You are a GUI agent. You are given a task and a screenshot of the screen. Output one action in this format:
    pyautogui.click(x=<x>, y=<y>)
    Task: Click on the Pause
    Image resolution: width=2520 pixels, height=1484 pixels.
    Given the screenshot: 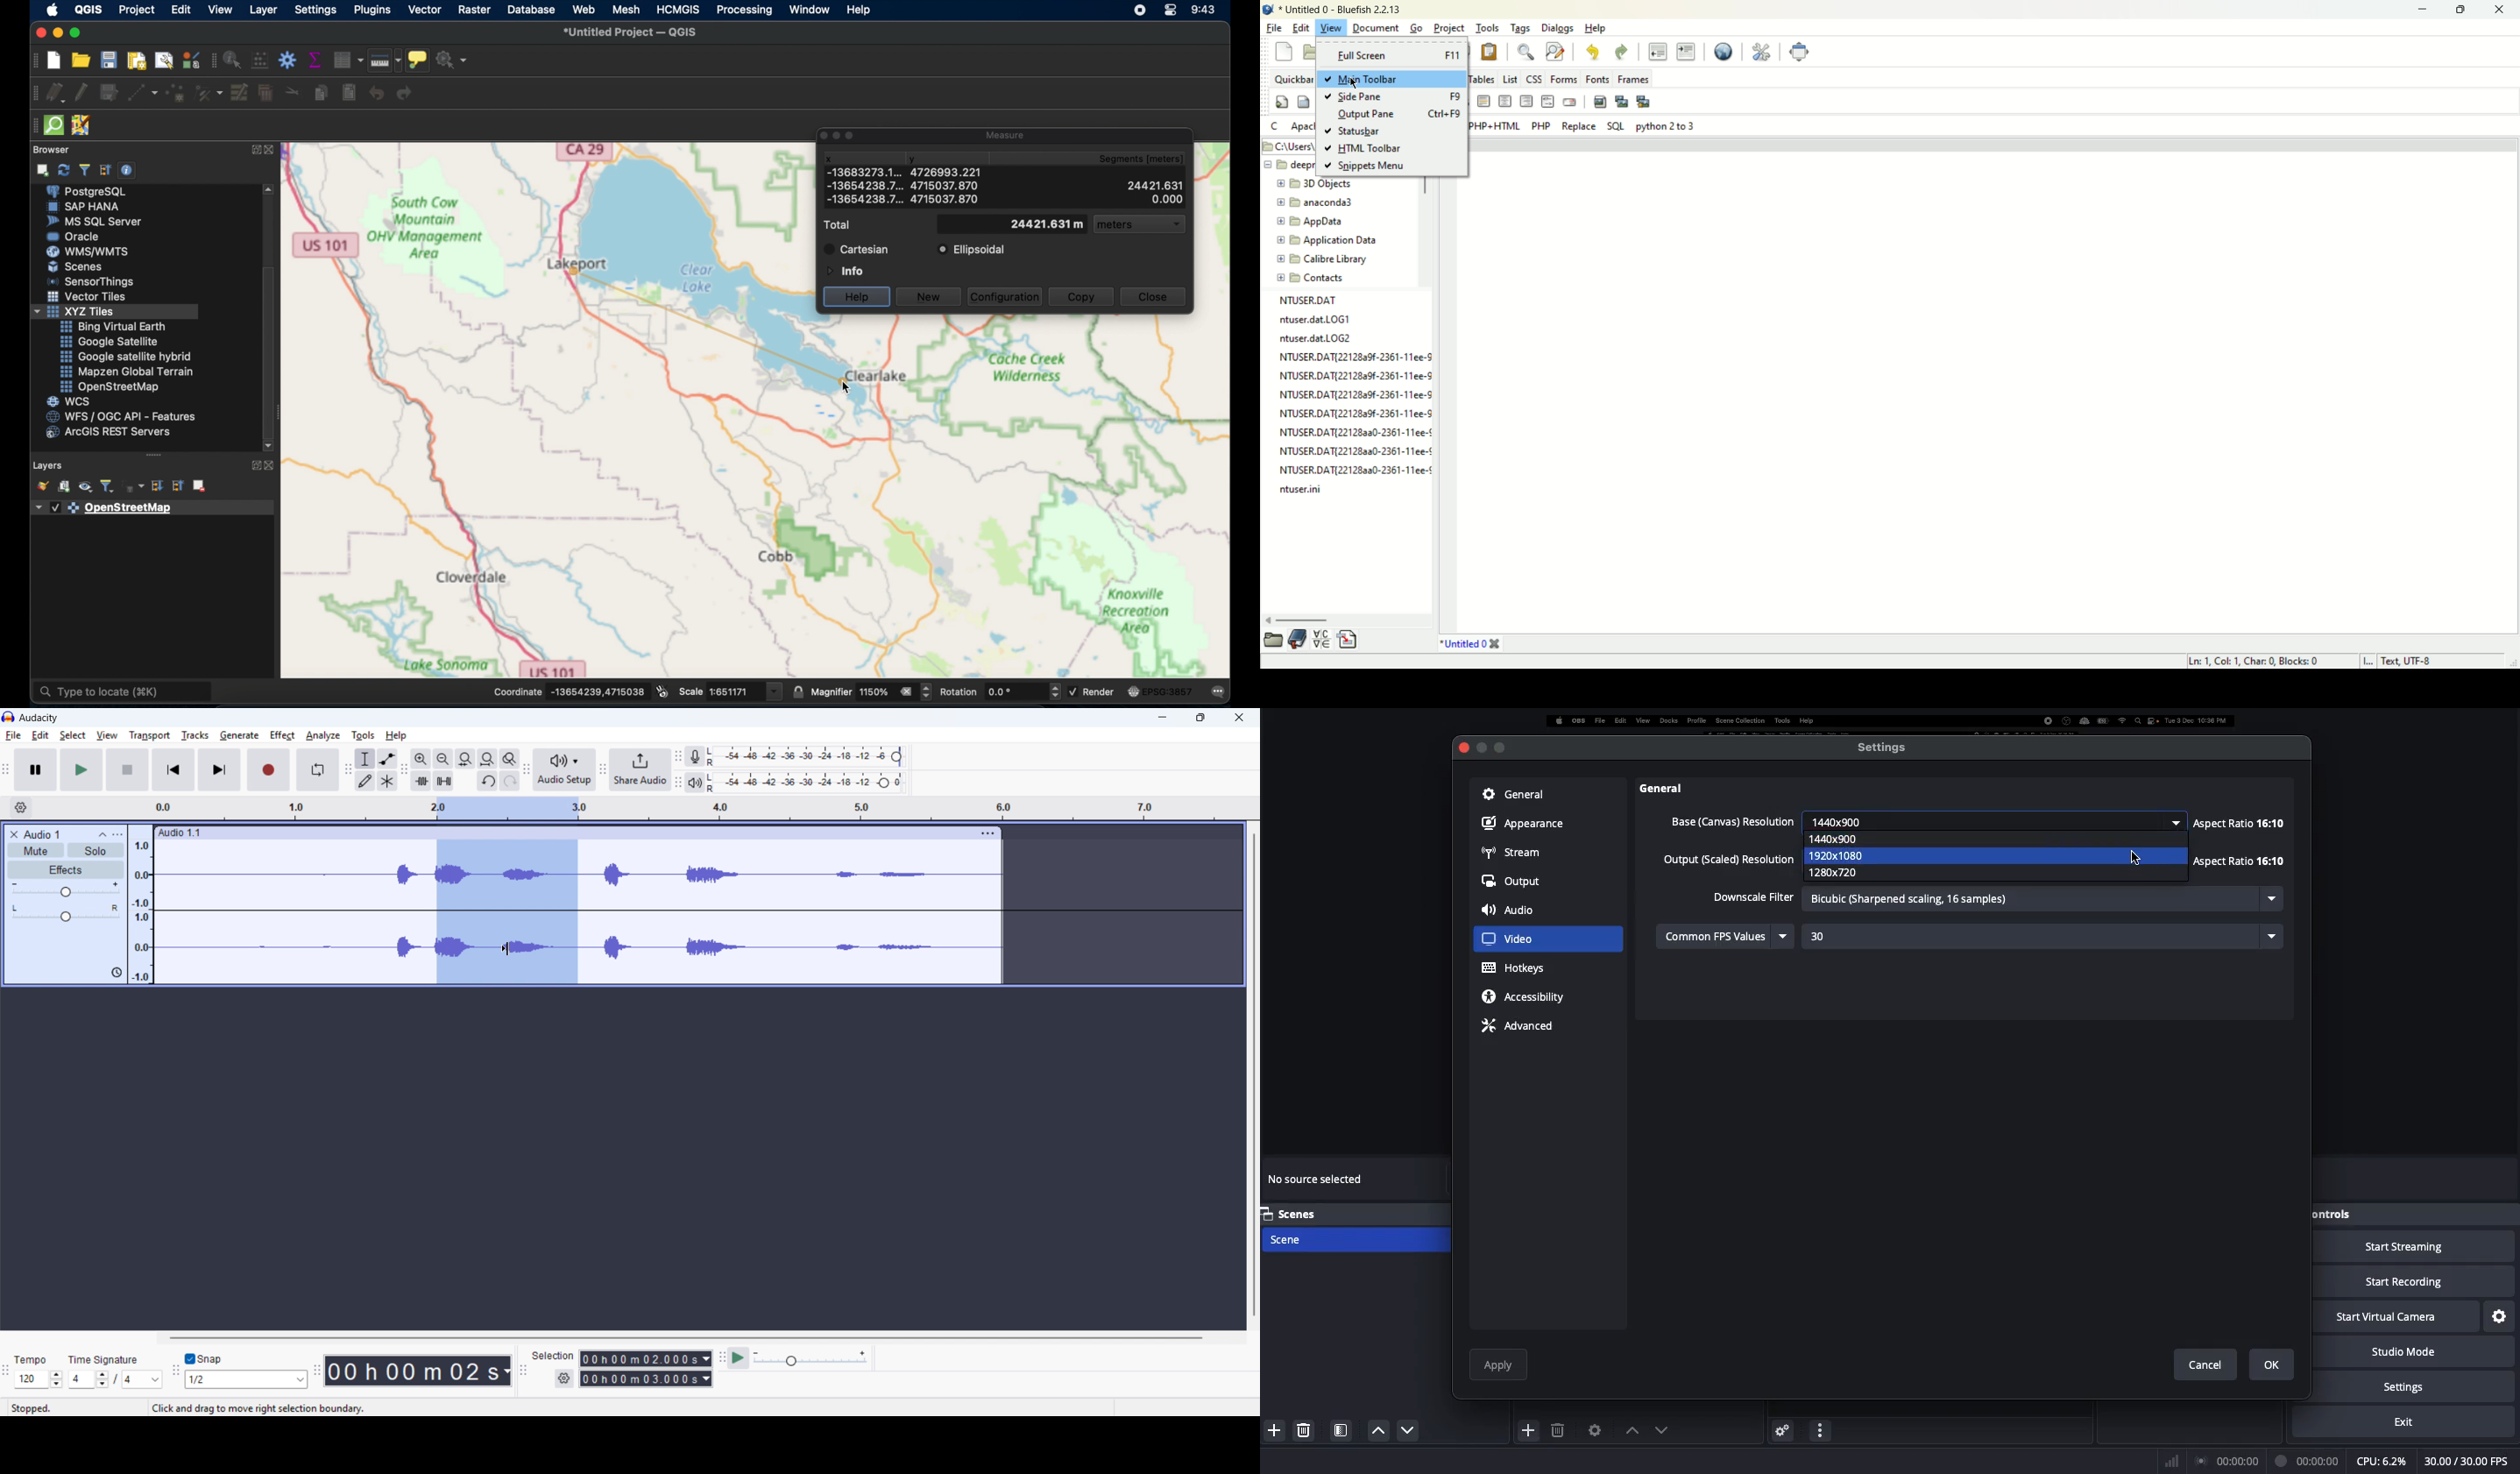 What is the action you would take?
    pyautogui.click(x=37, y=770)
    